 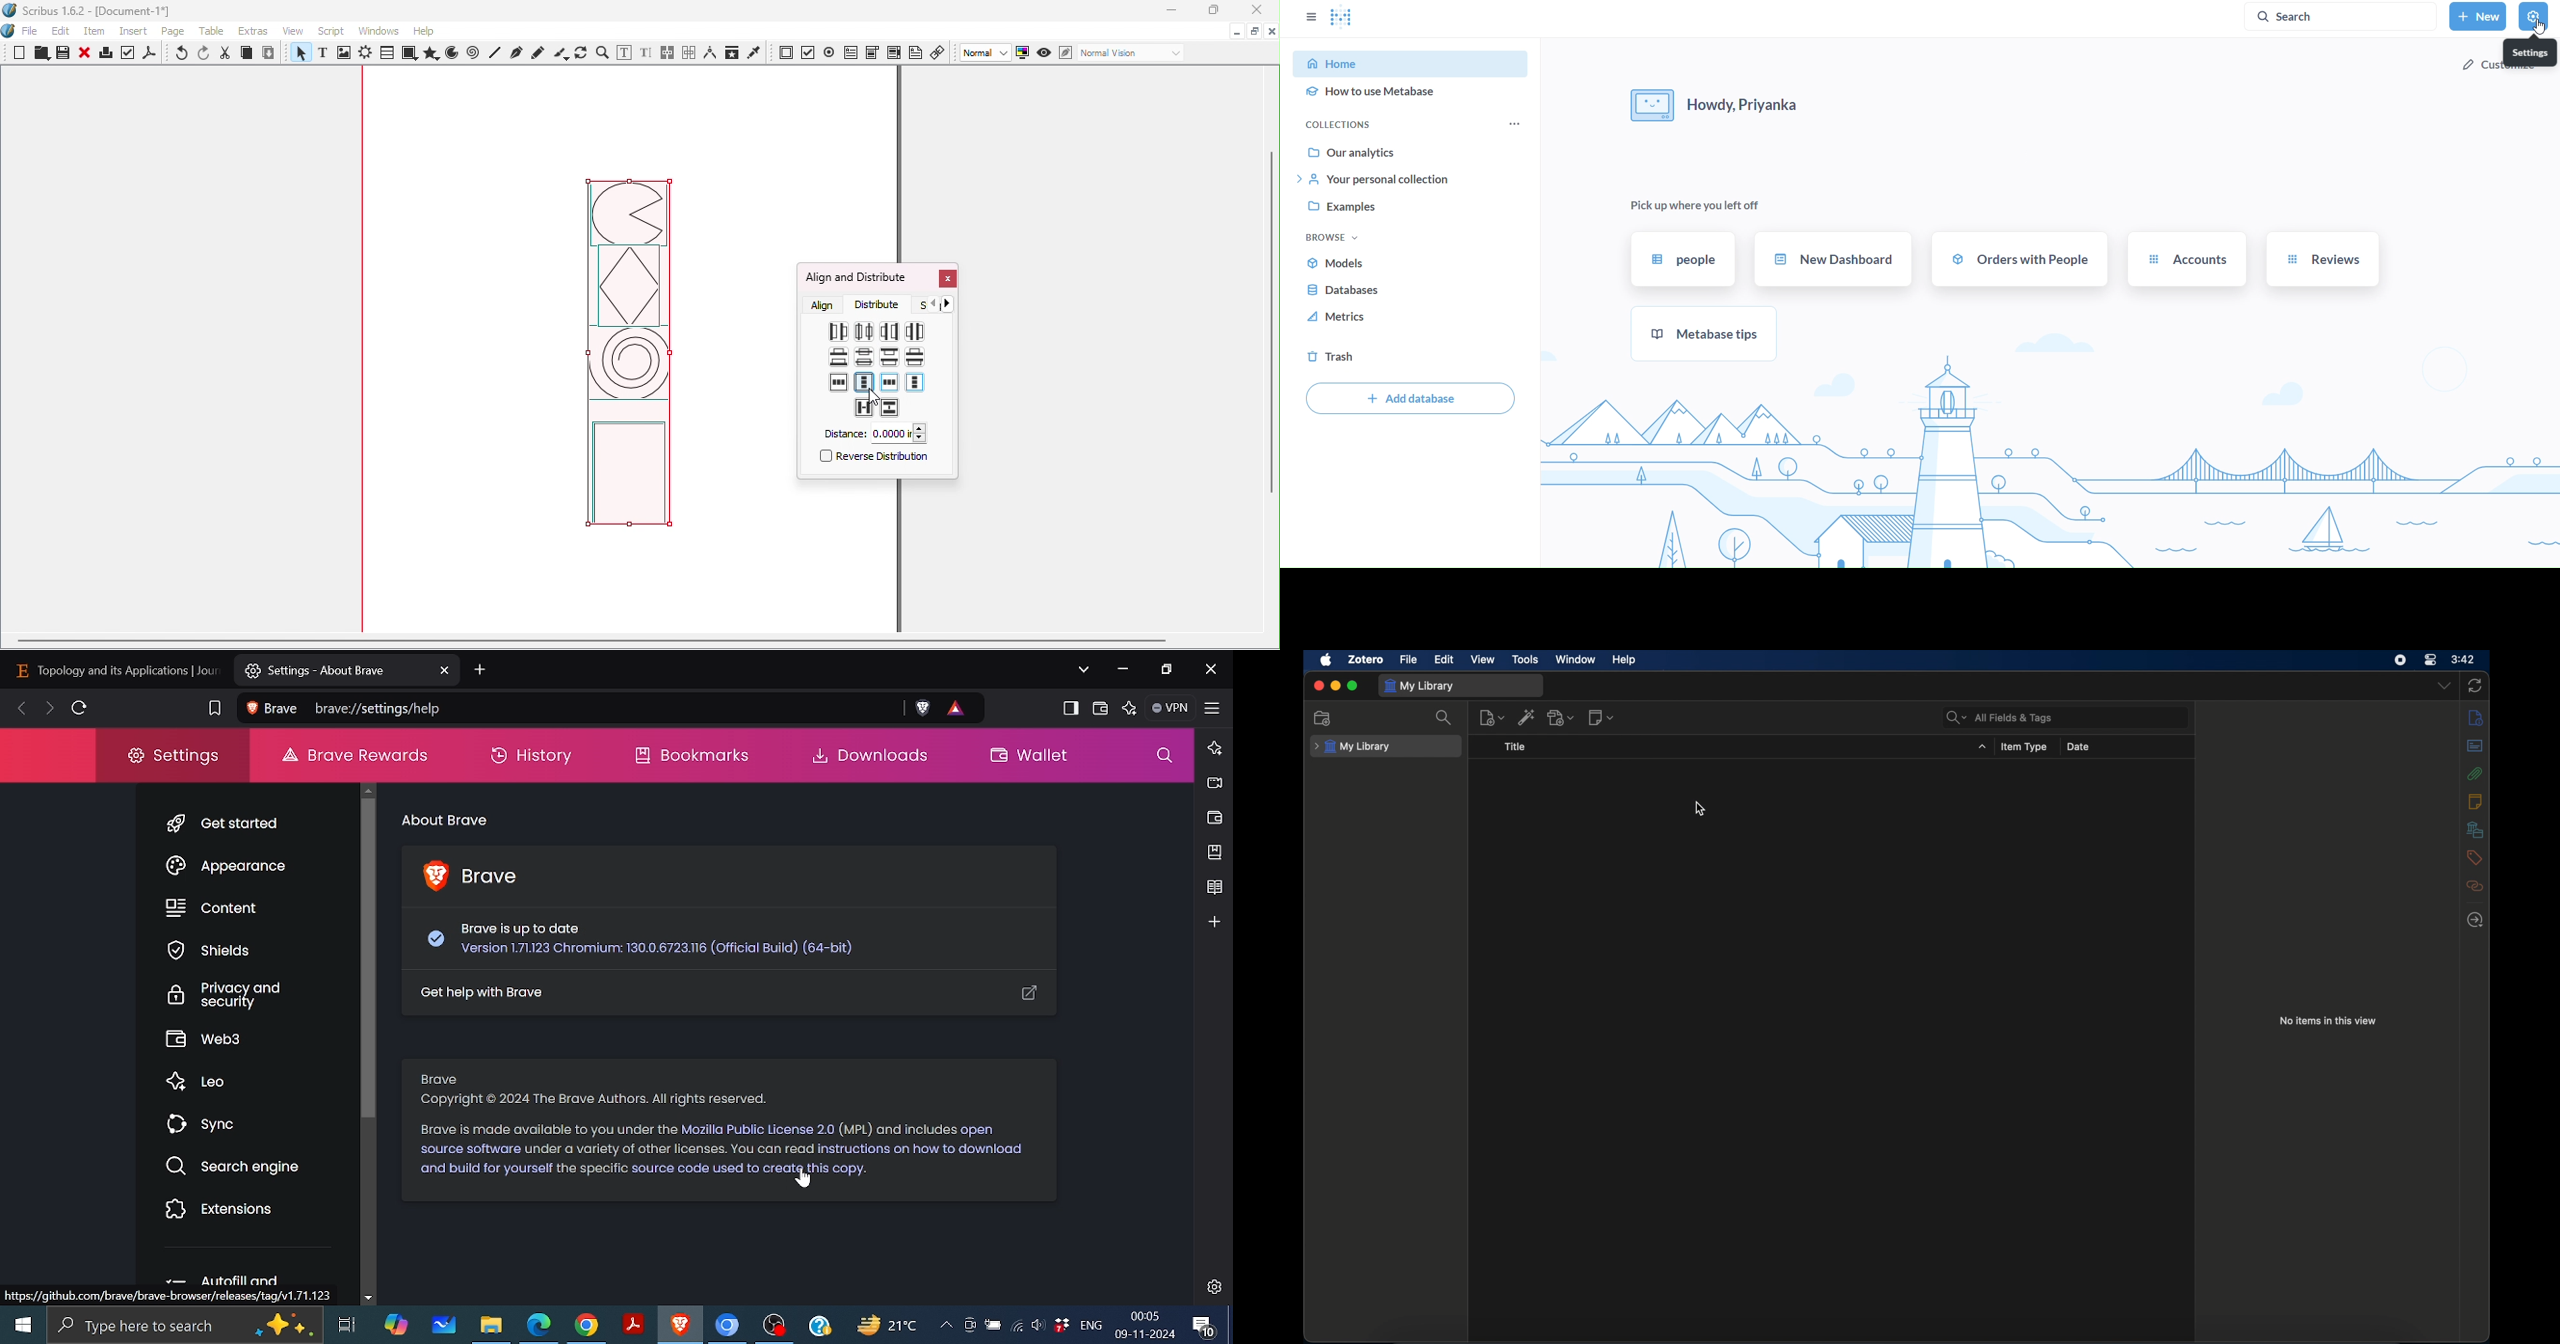 What do you see at coordinates (1319, 686) in the screenshot?
I see `close` at bounding box center [1319, 686].